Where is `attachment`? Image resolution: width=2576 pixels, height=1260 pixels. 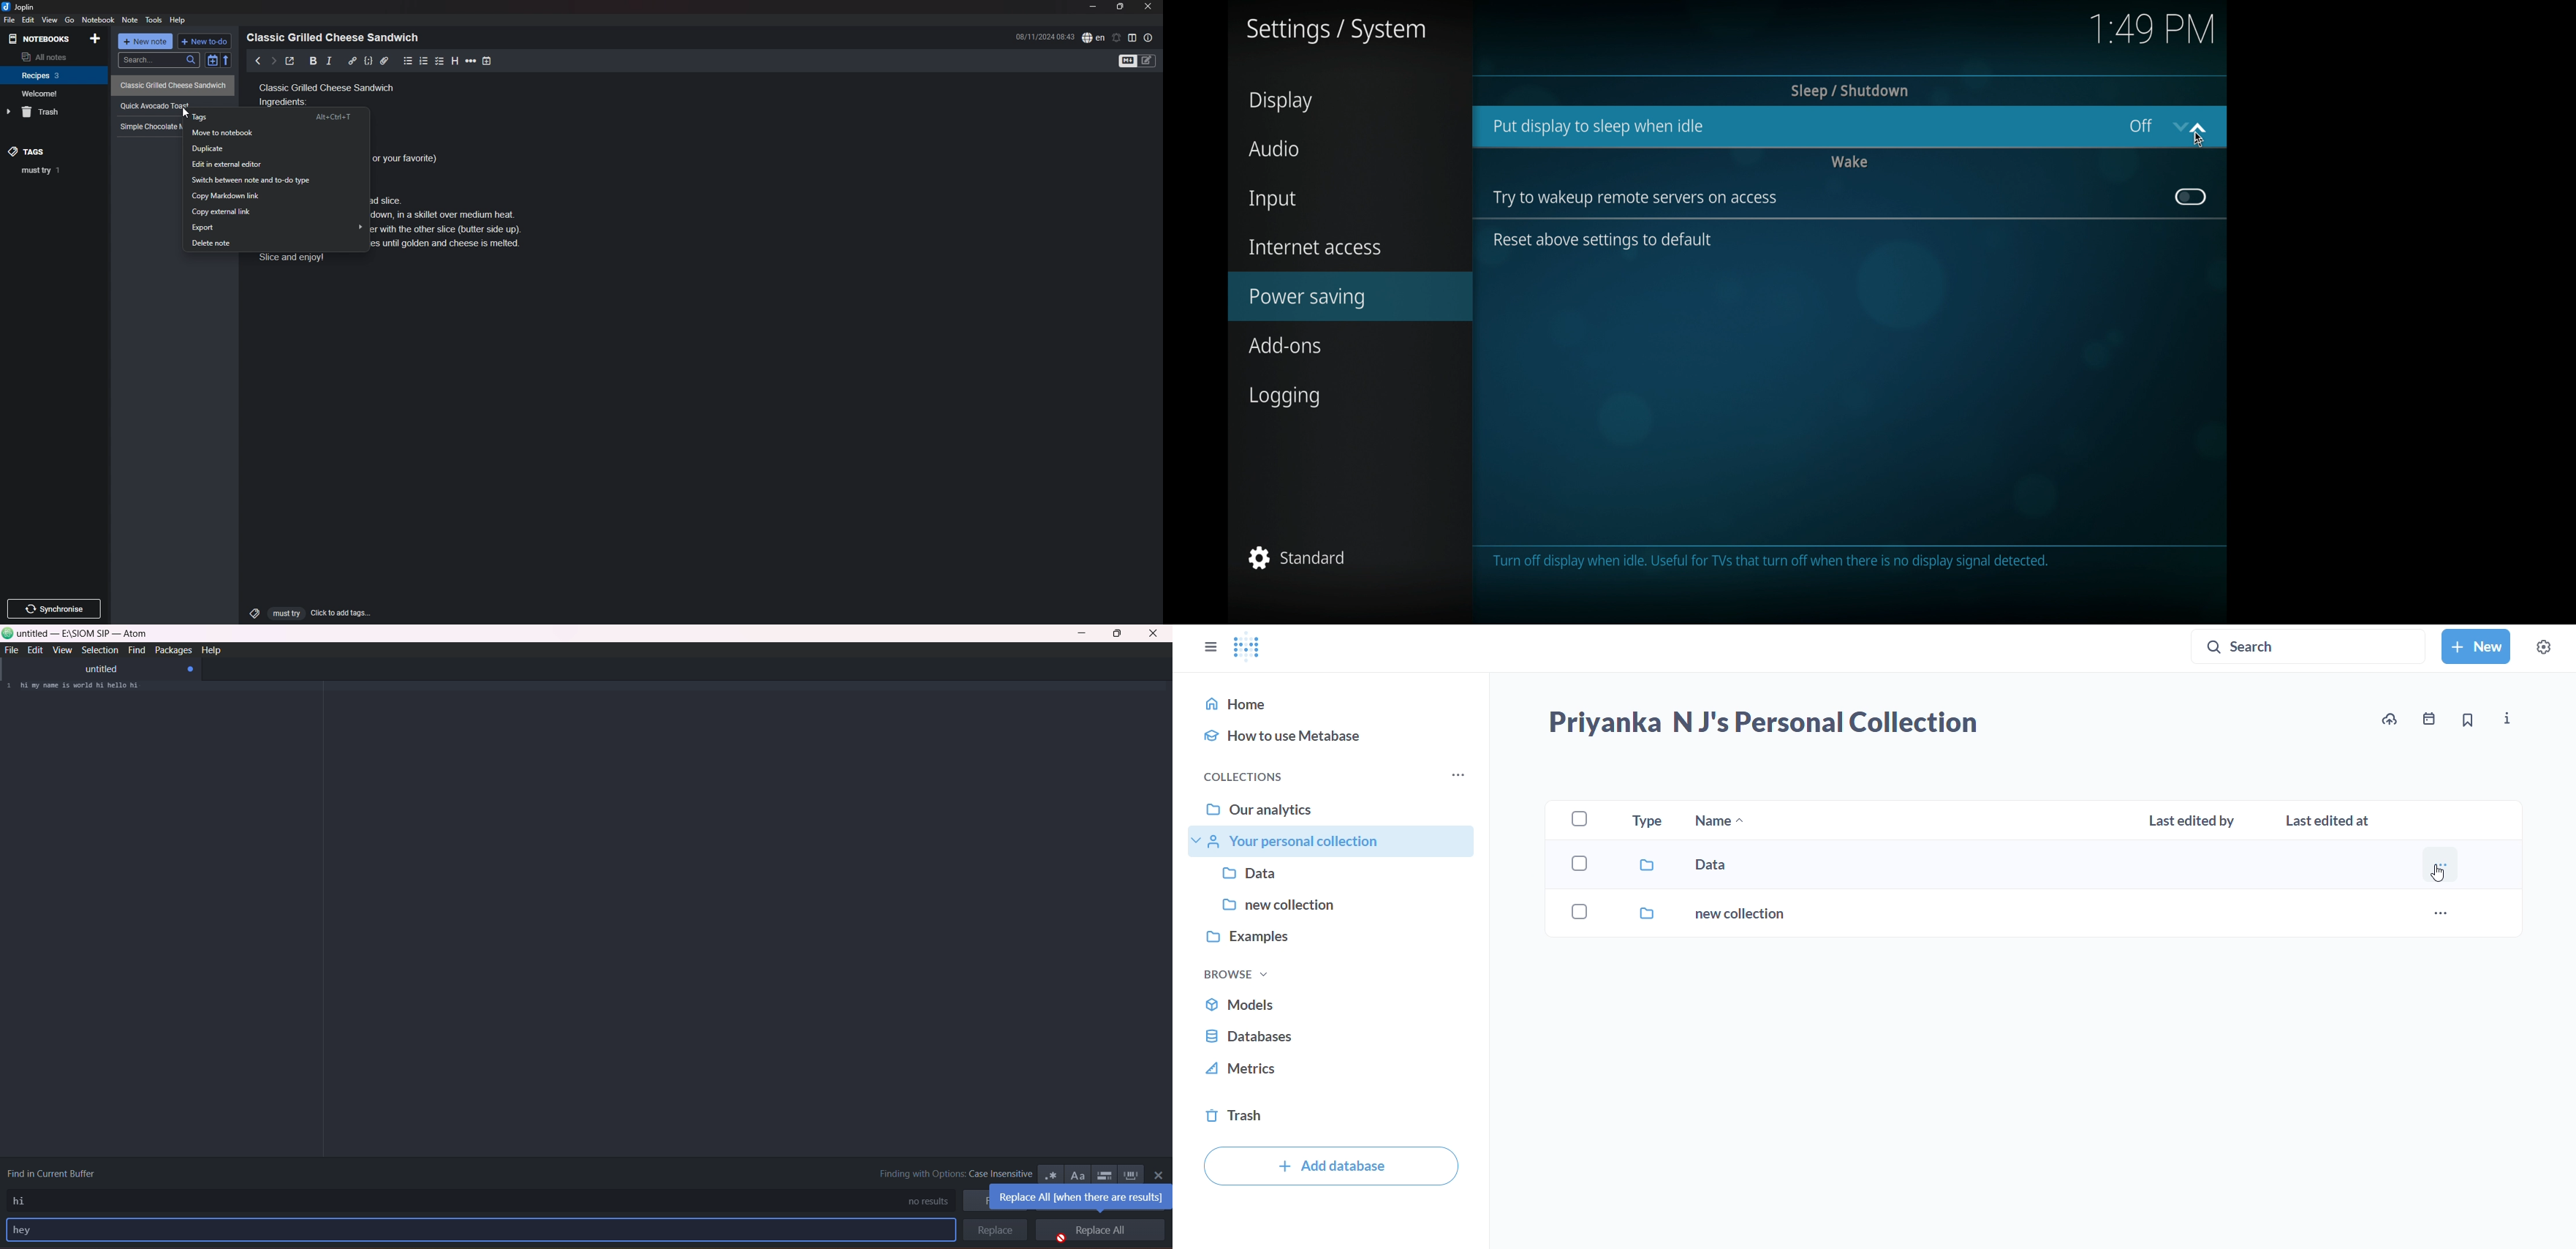
attachment is located at coordinates (384, 61).